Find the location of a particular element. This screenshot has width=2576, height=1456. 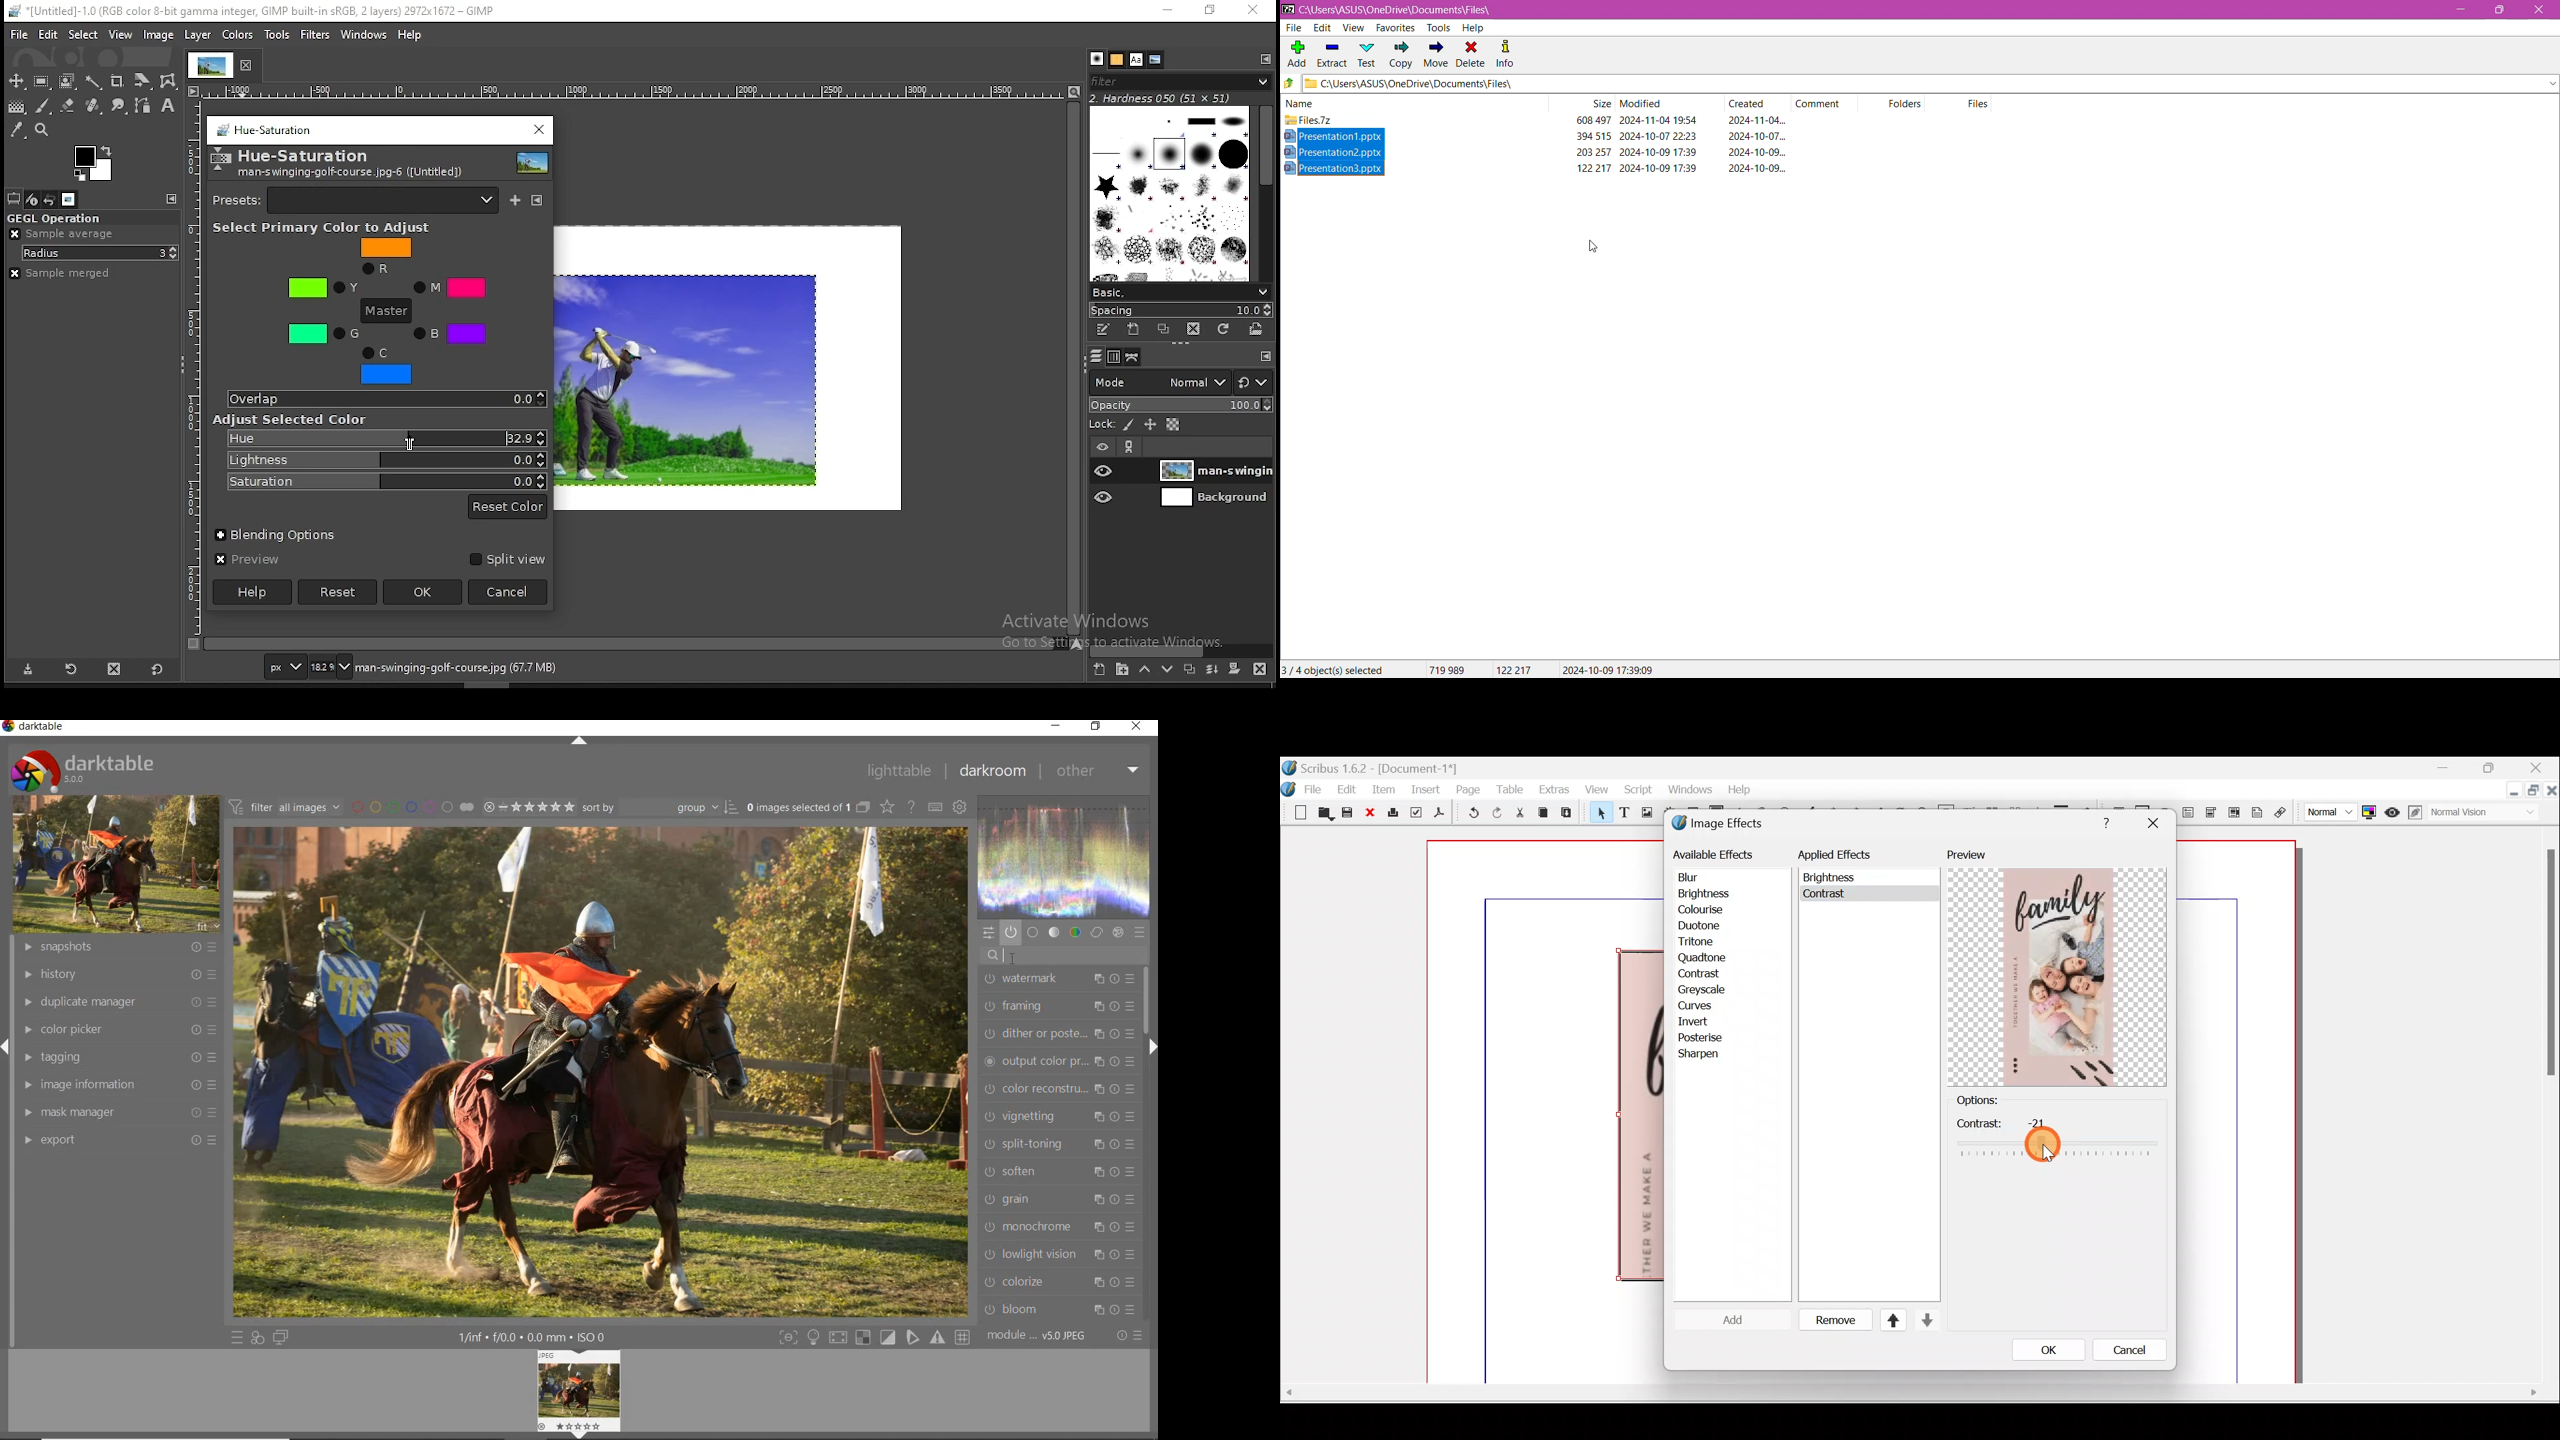

 is located at coordinates (1827, 897).